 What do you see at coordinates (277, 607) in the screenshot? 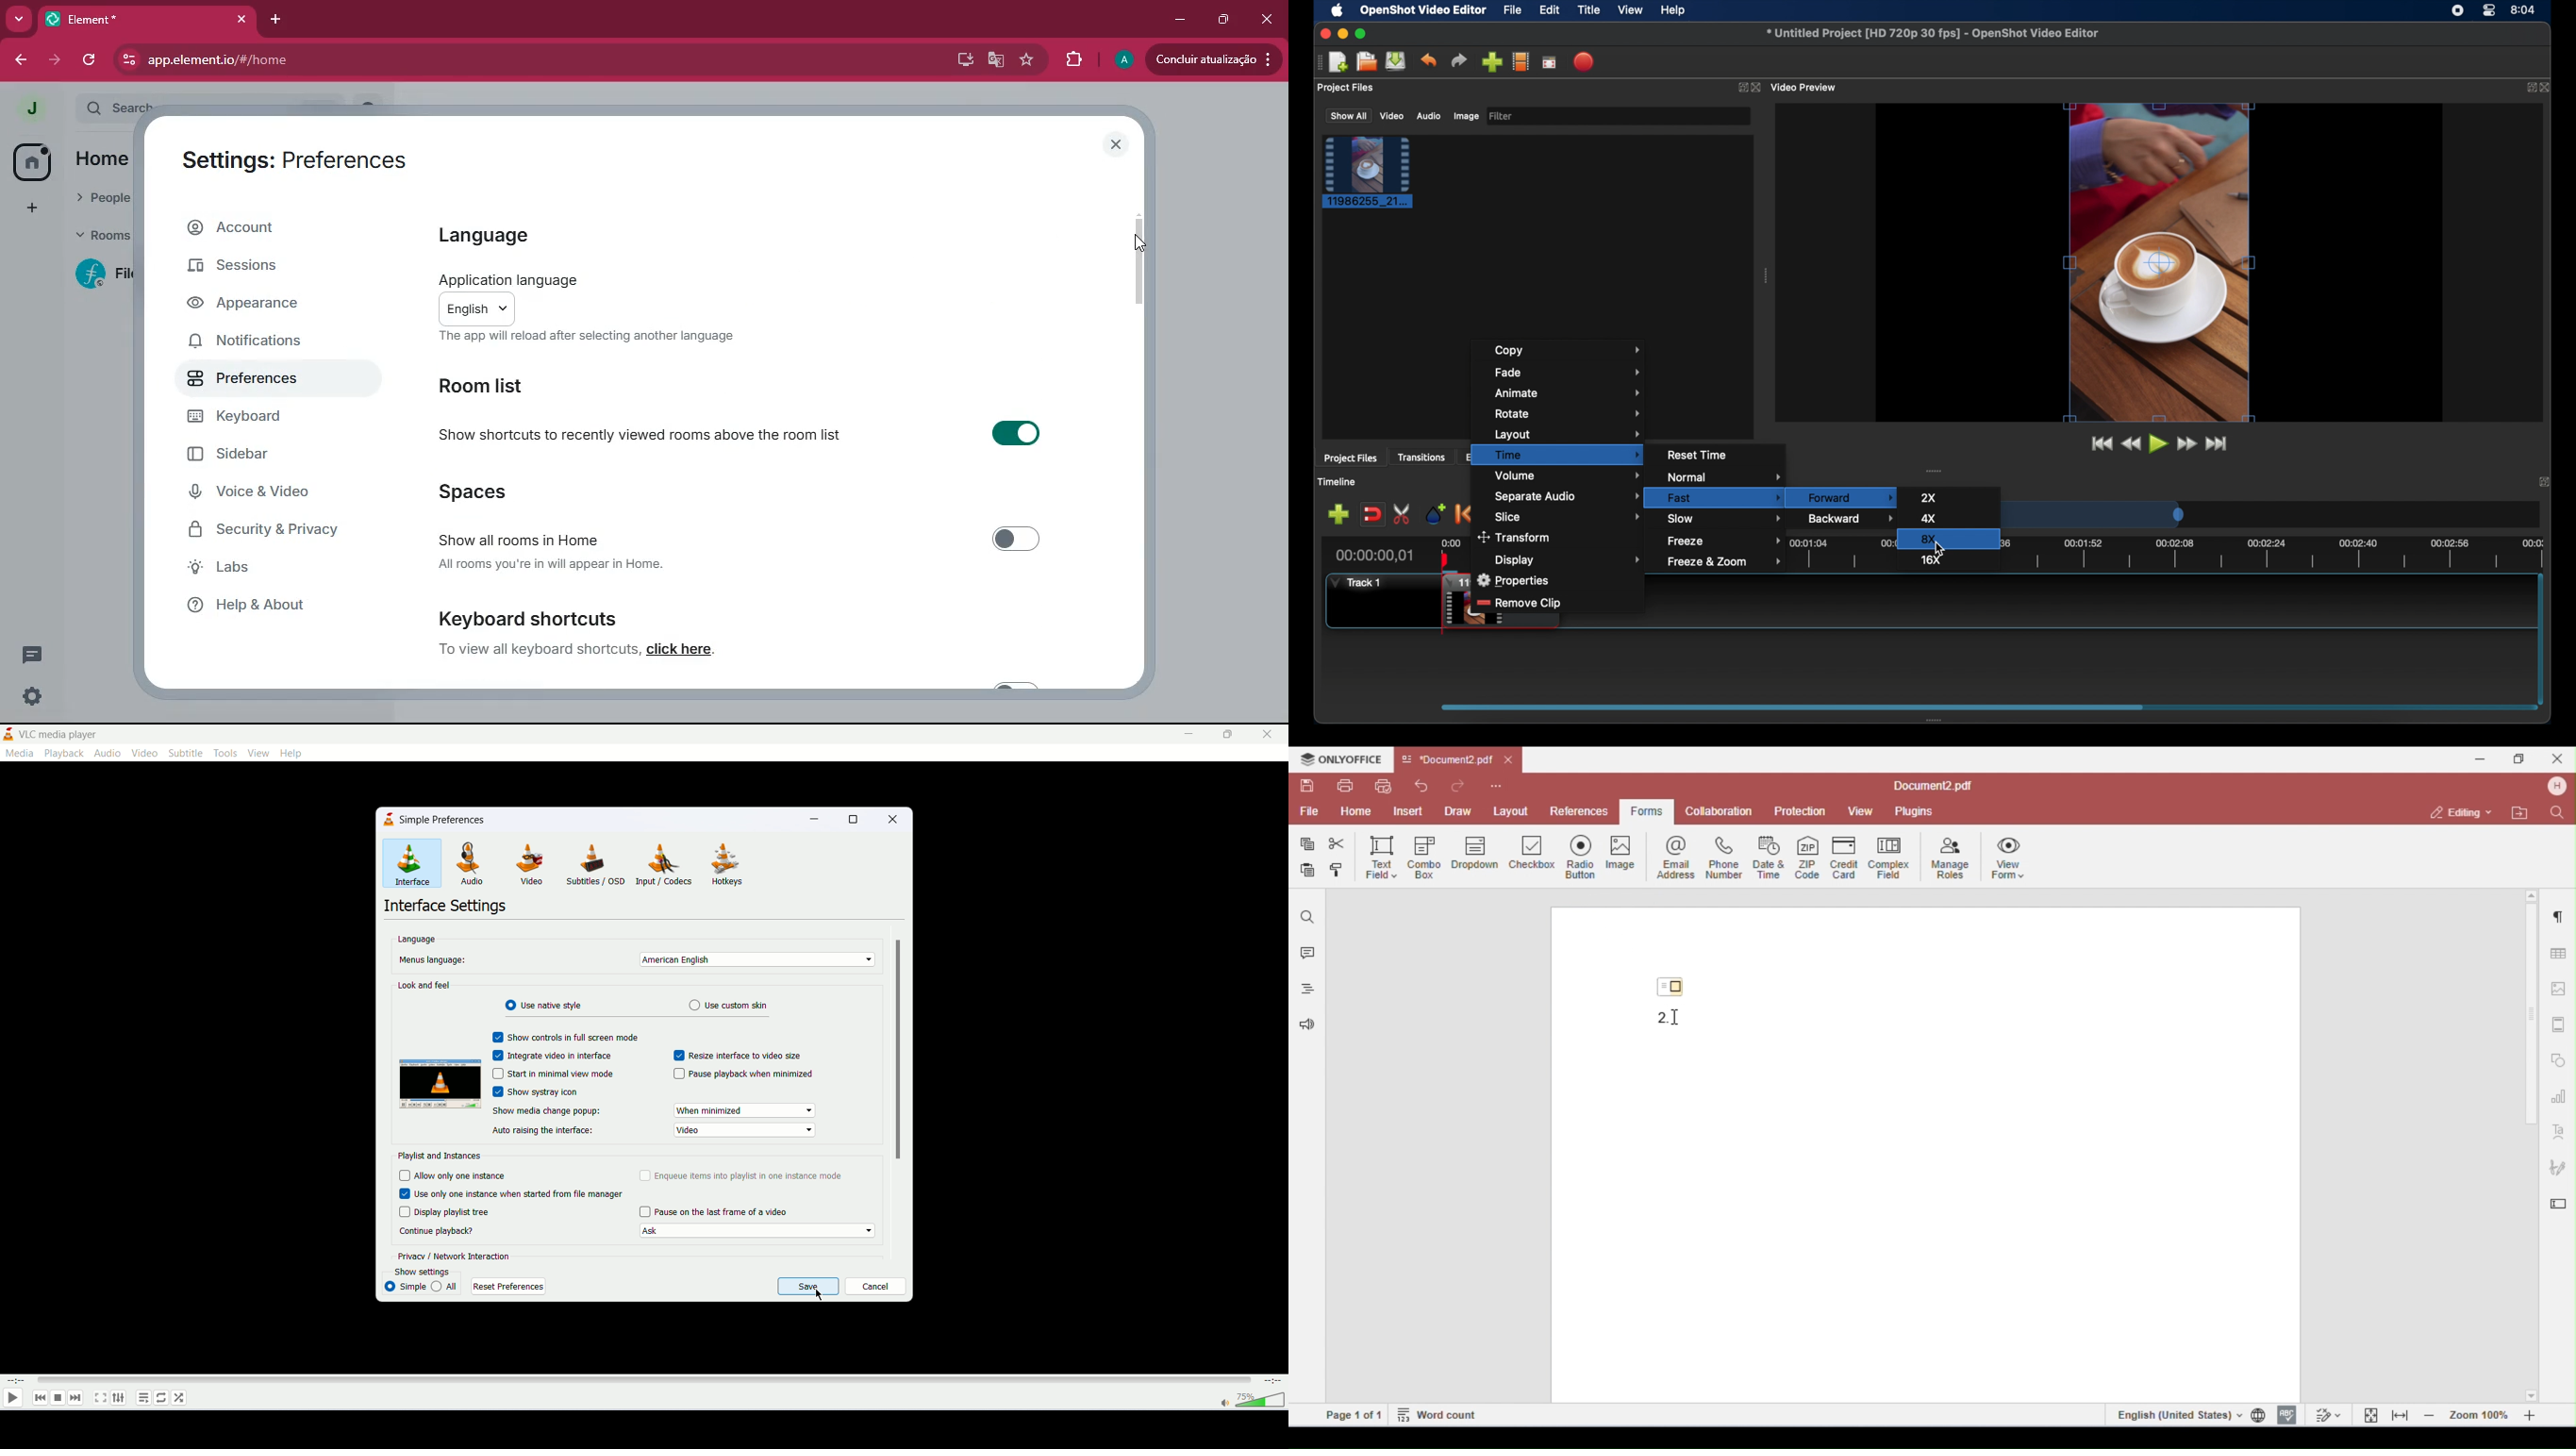
I see `help` at bounding box center [277, 607].